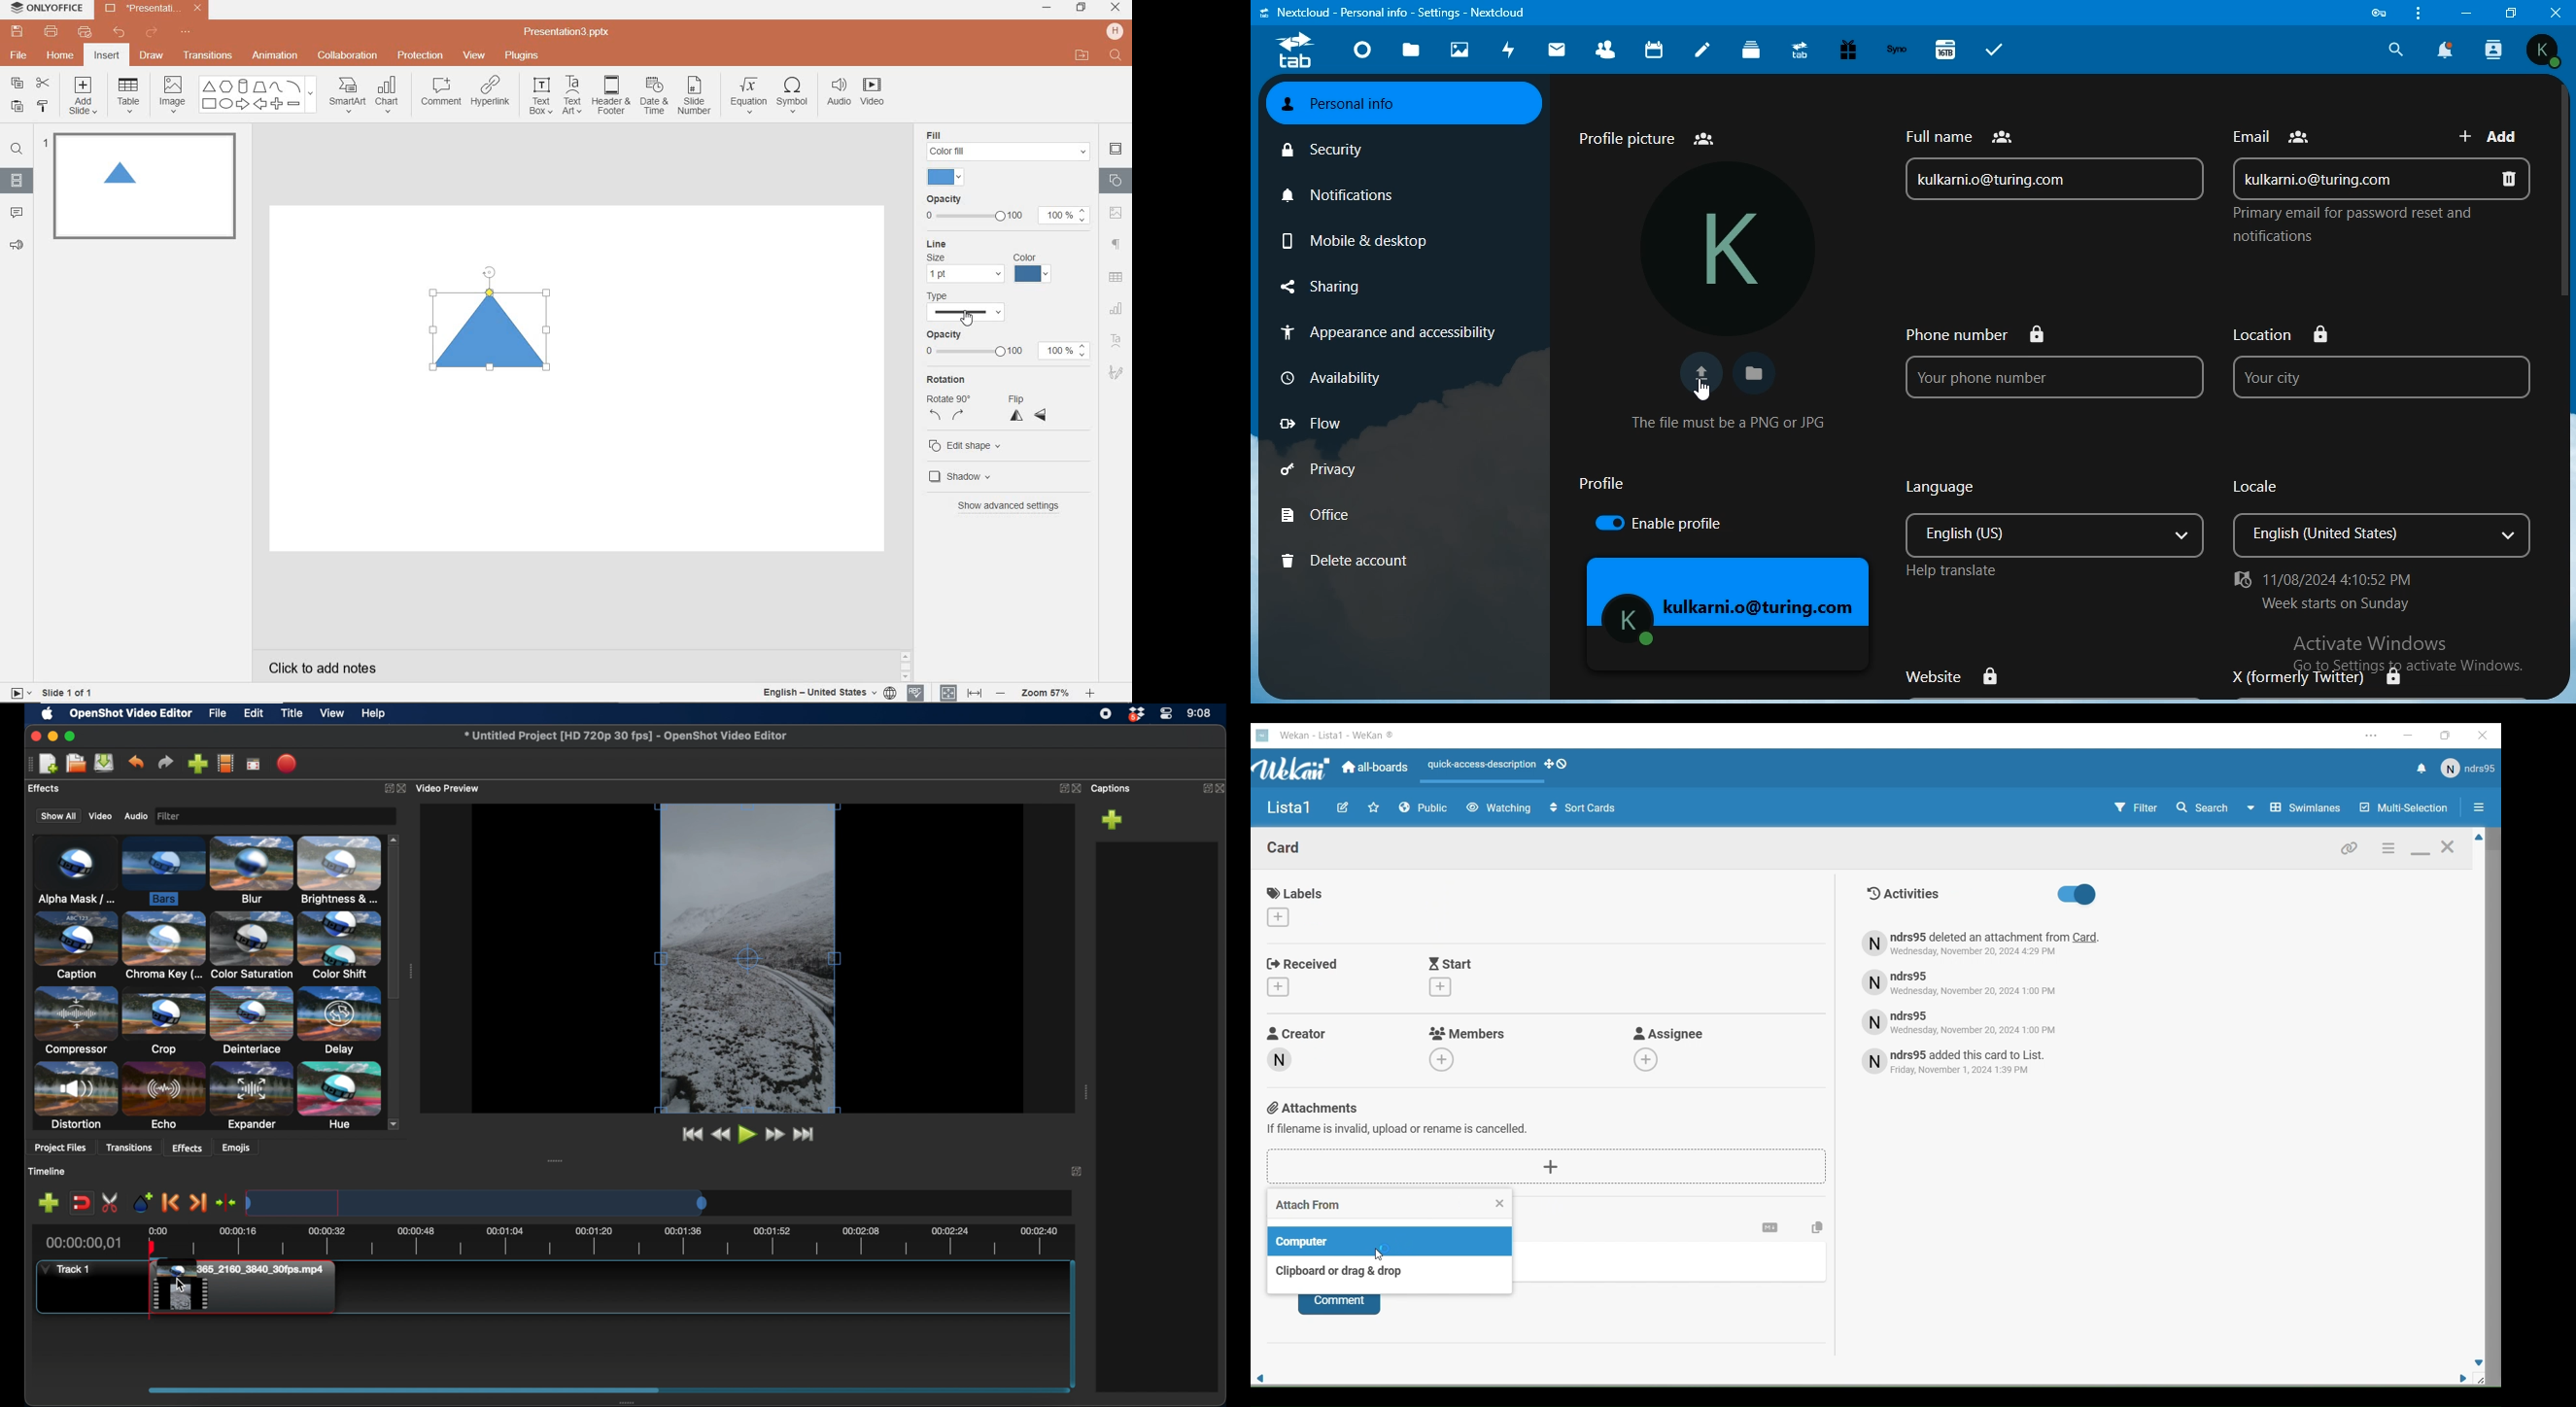  What do you see at coordinates (76, 946) in the screenshot?
I see `caption` at bounding box center [76, 946].